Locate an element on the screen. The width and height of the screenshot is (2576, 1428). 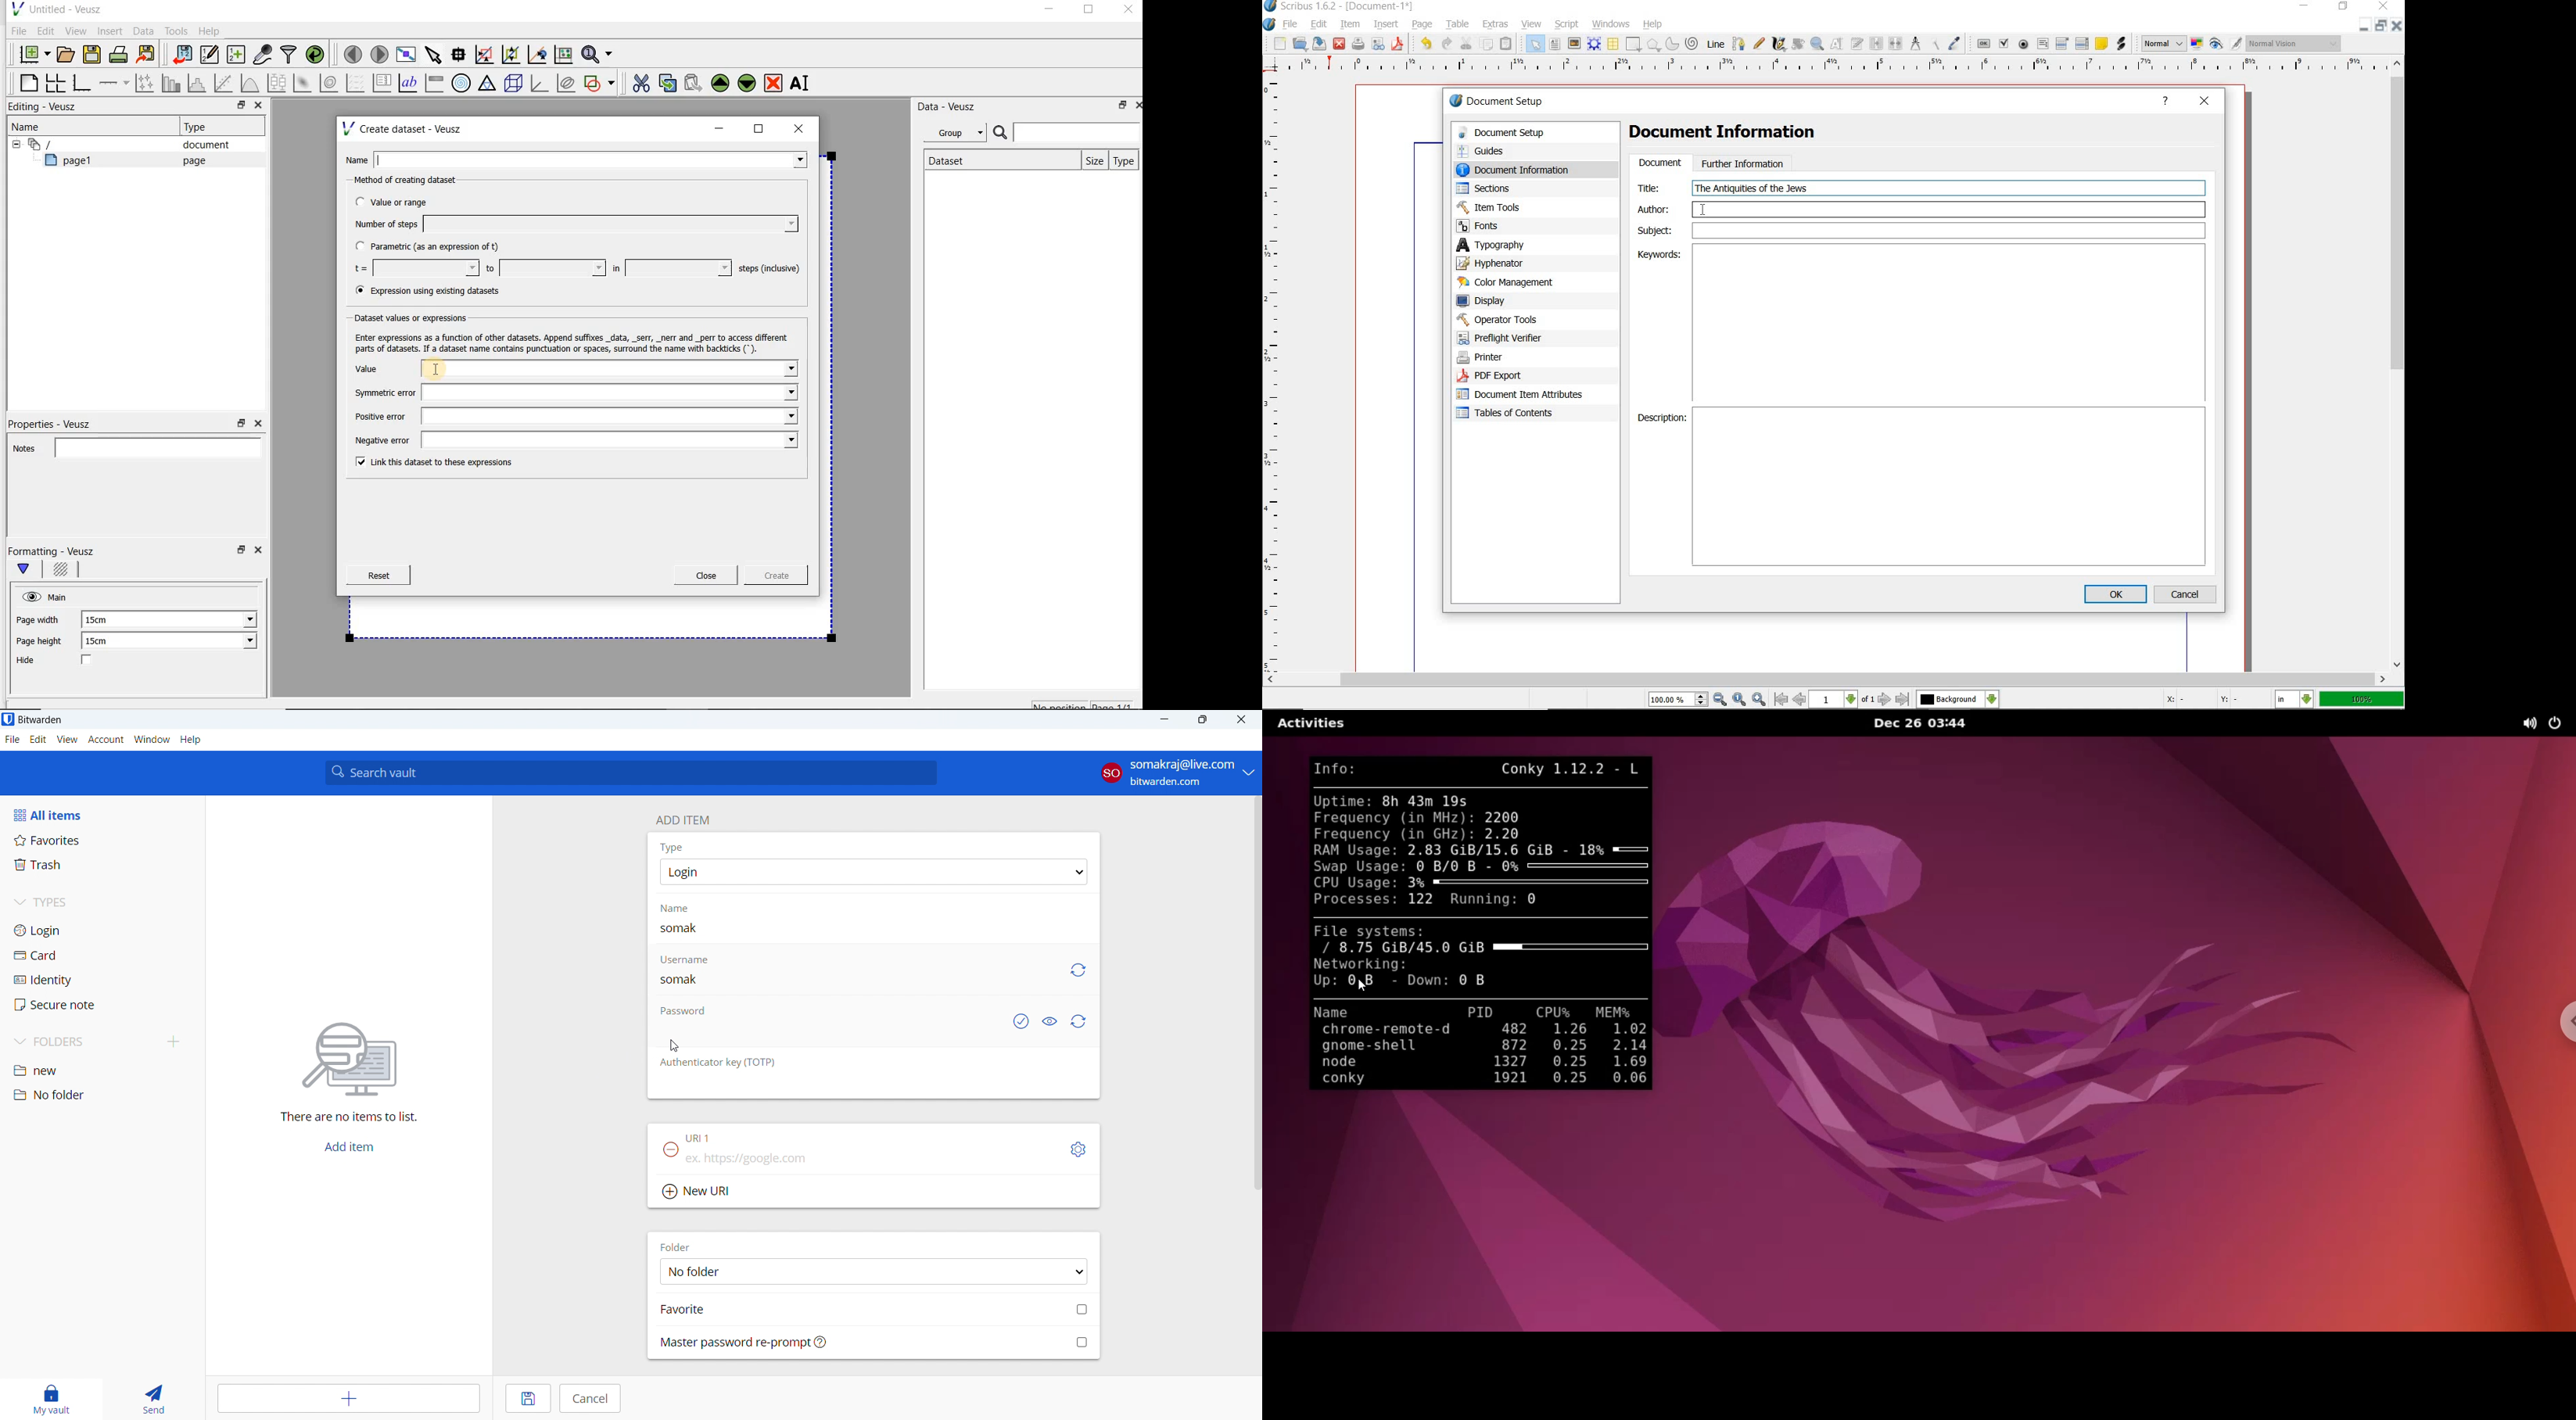
visual appearance of the display is located at coordinates (2295, 43).